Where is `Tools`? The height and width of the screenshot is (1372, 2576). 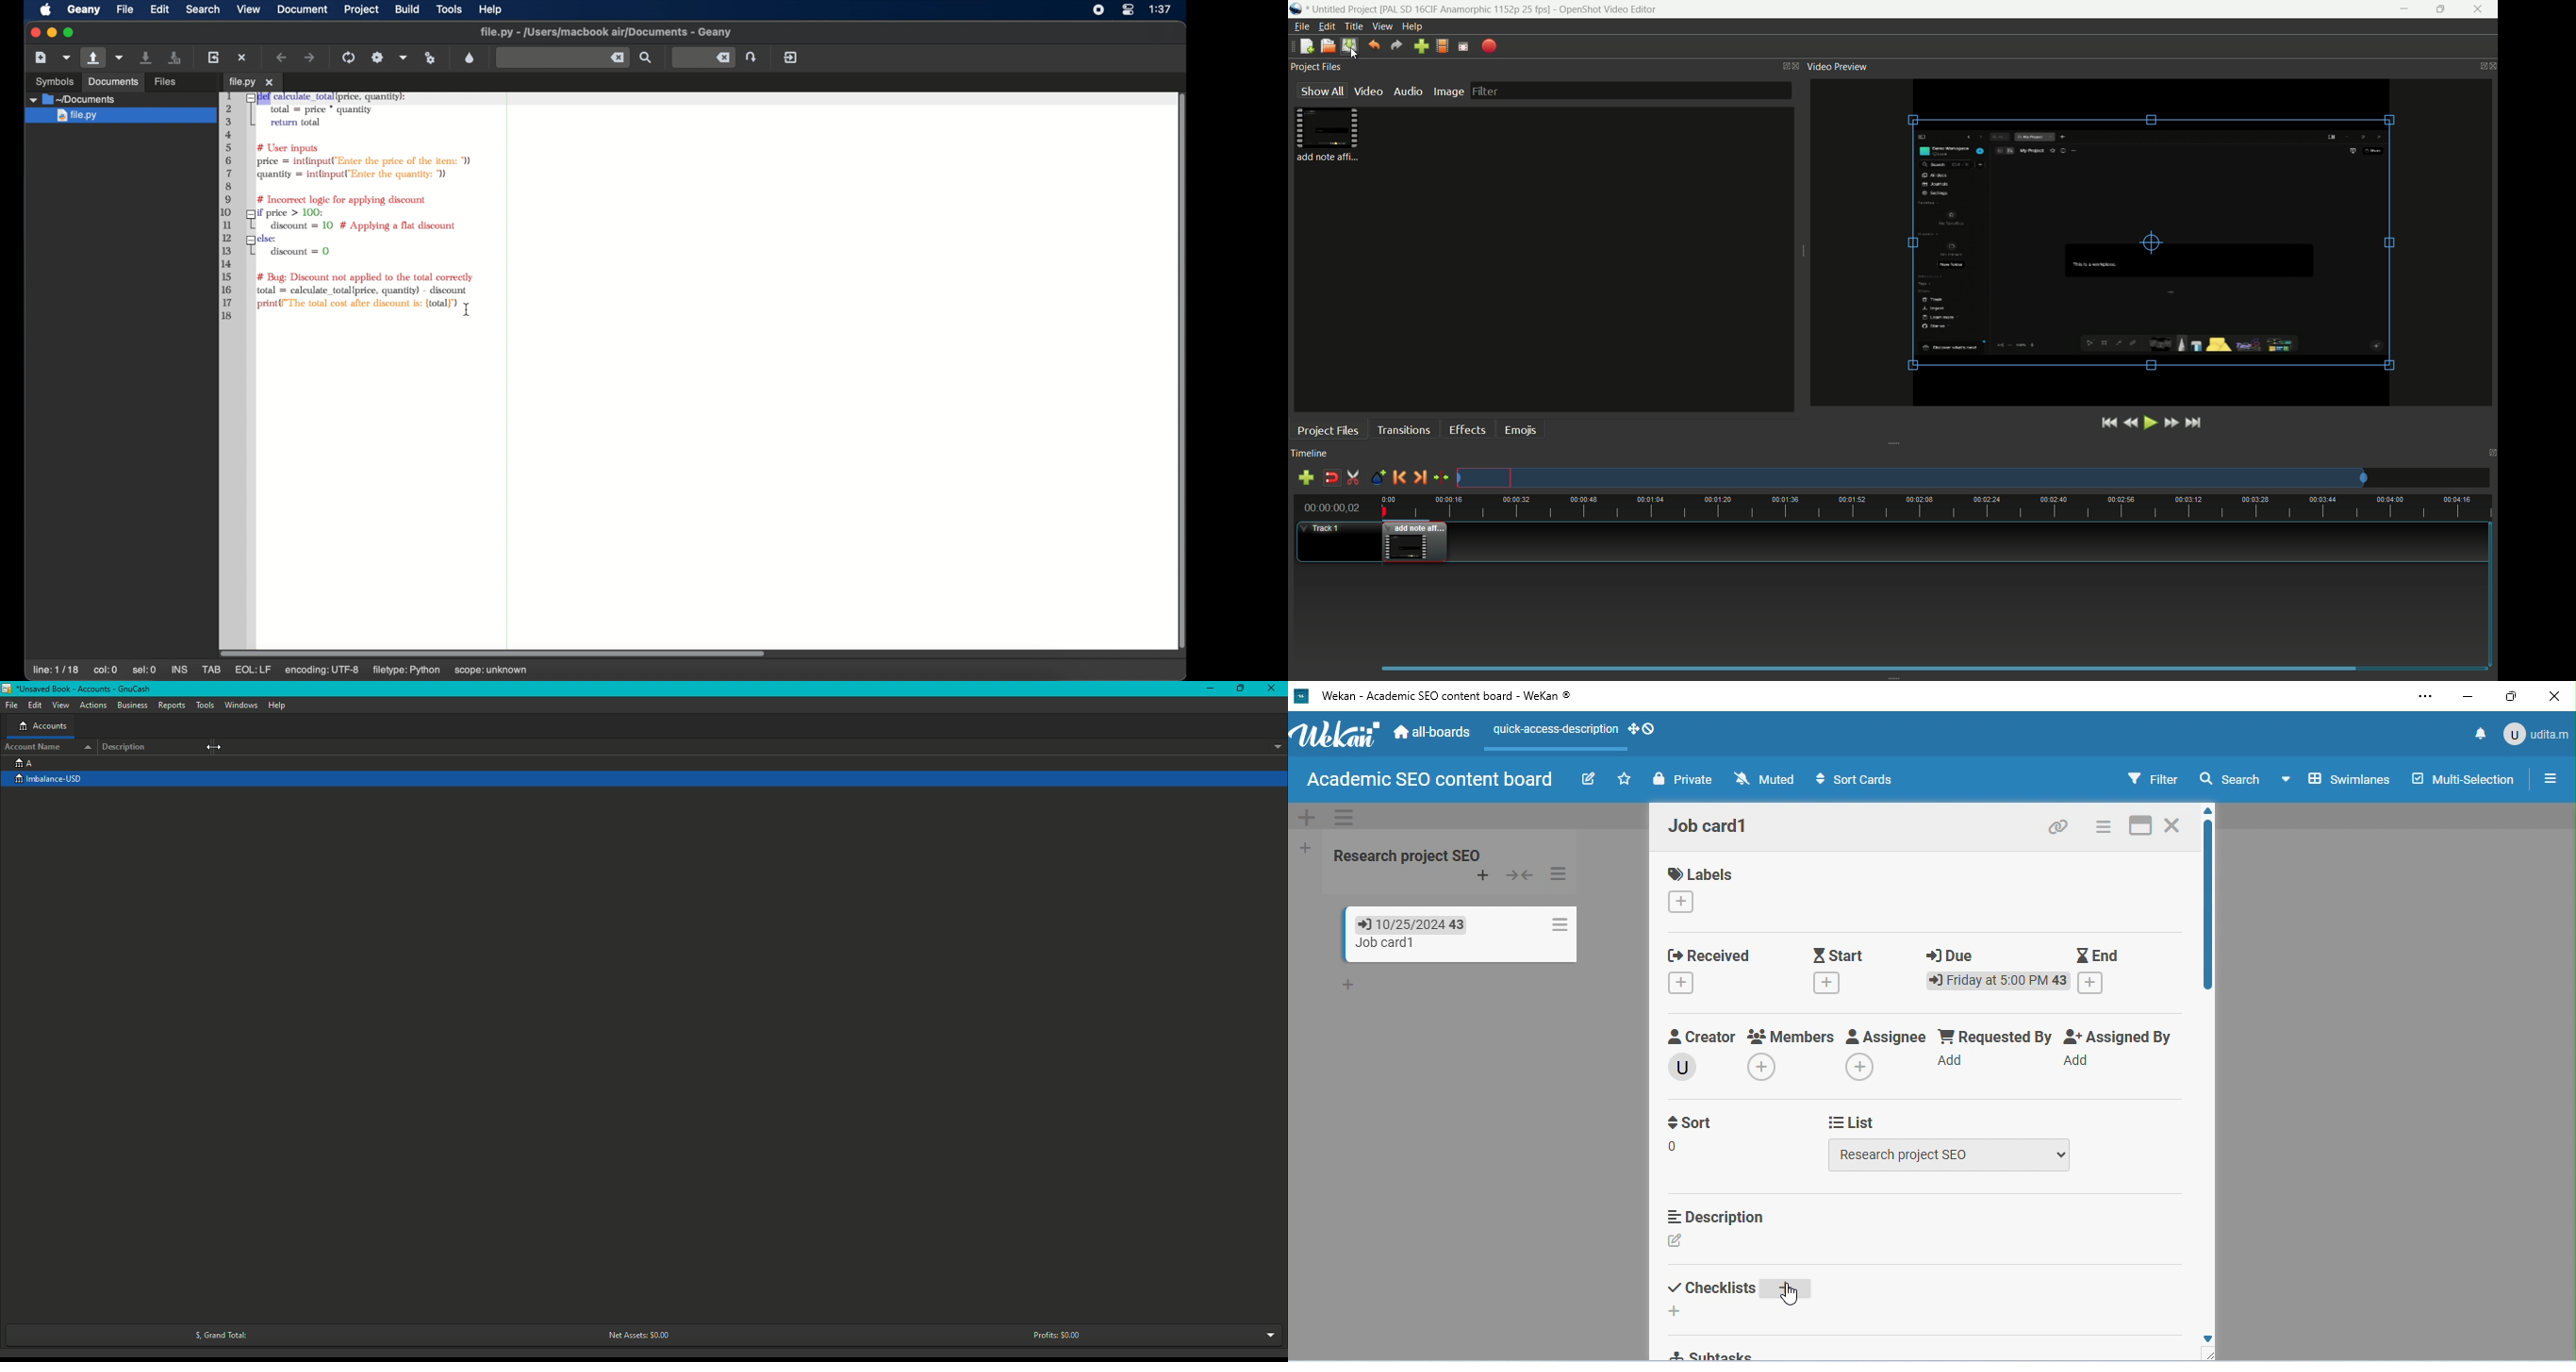 Tools is located at coordinates (207, 705).